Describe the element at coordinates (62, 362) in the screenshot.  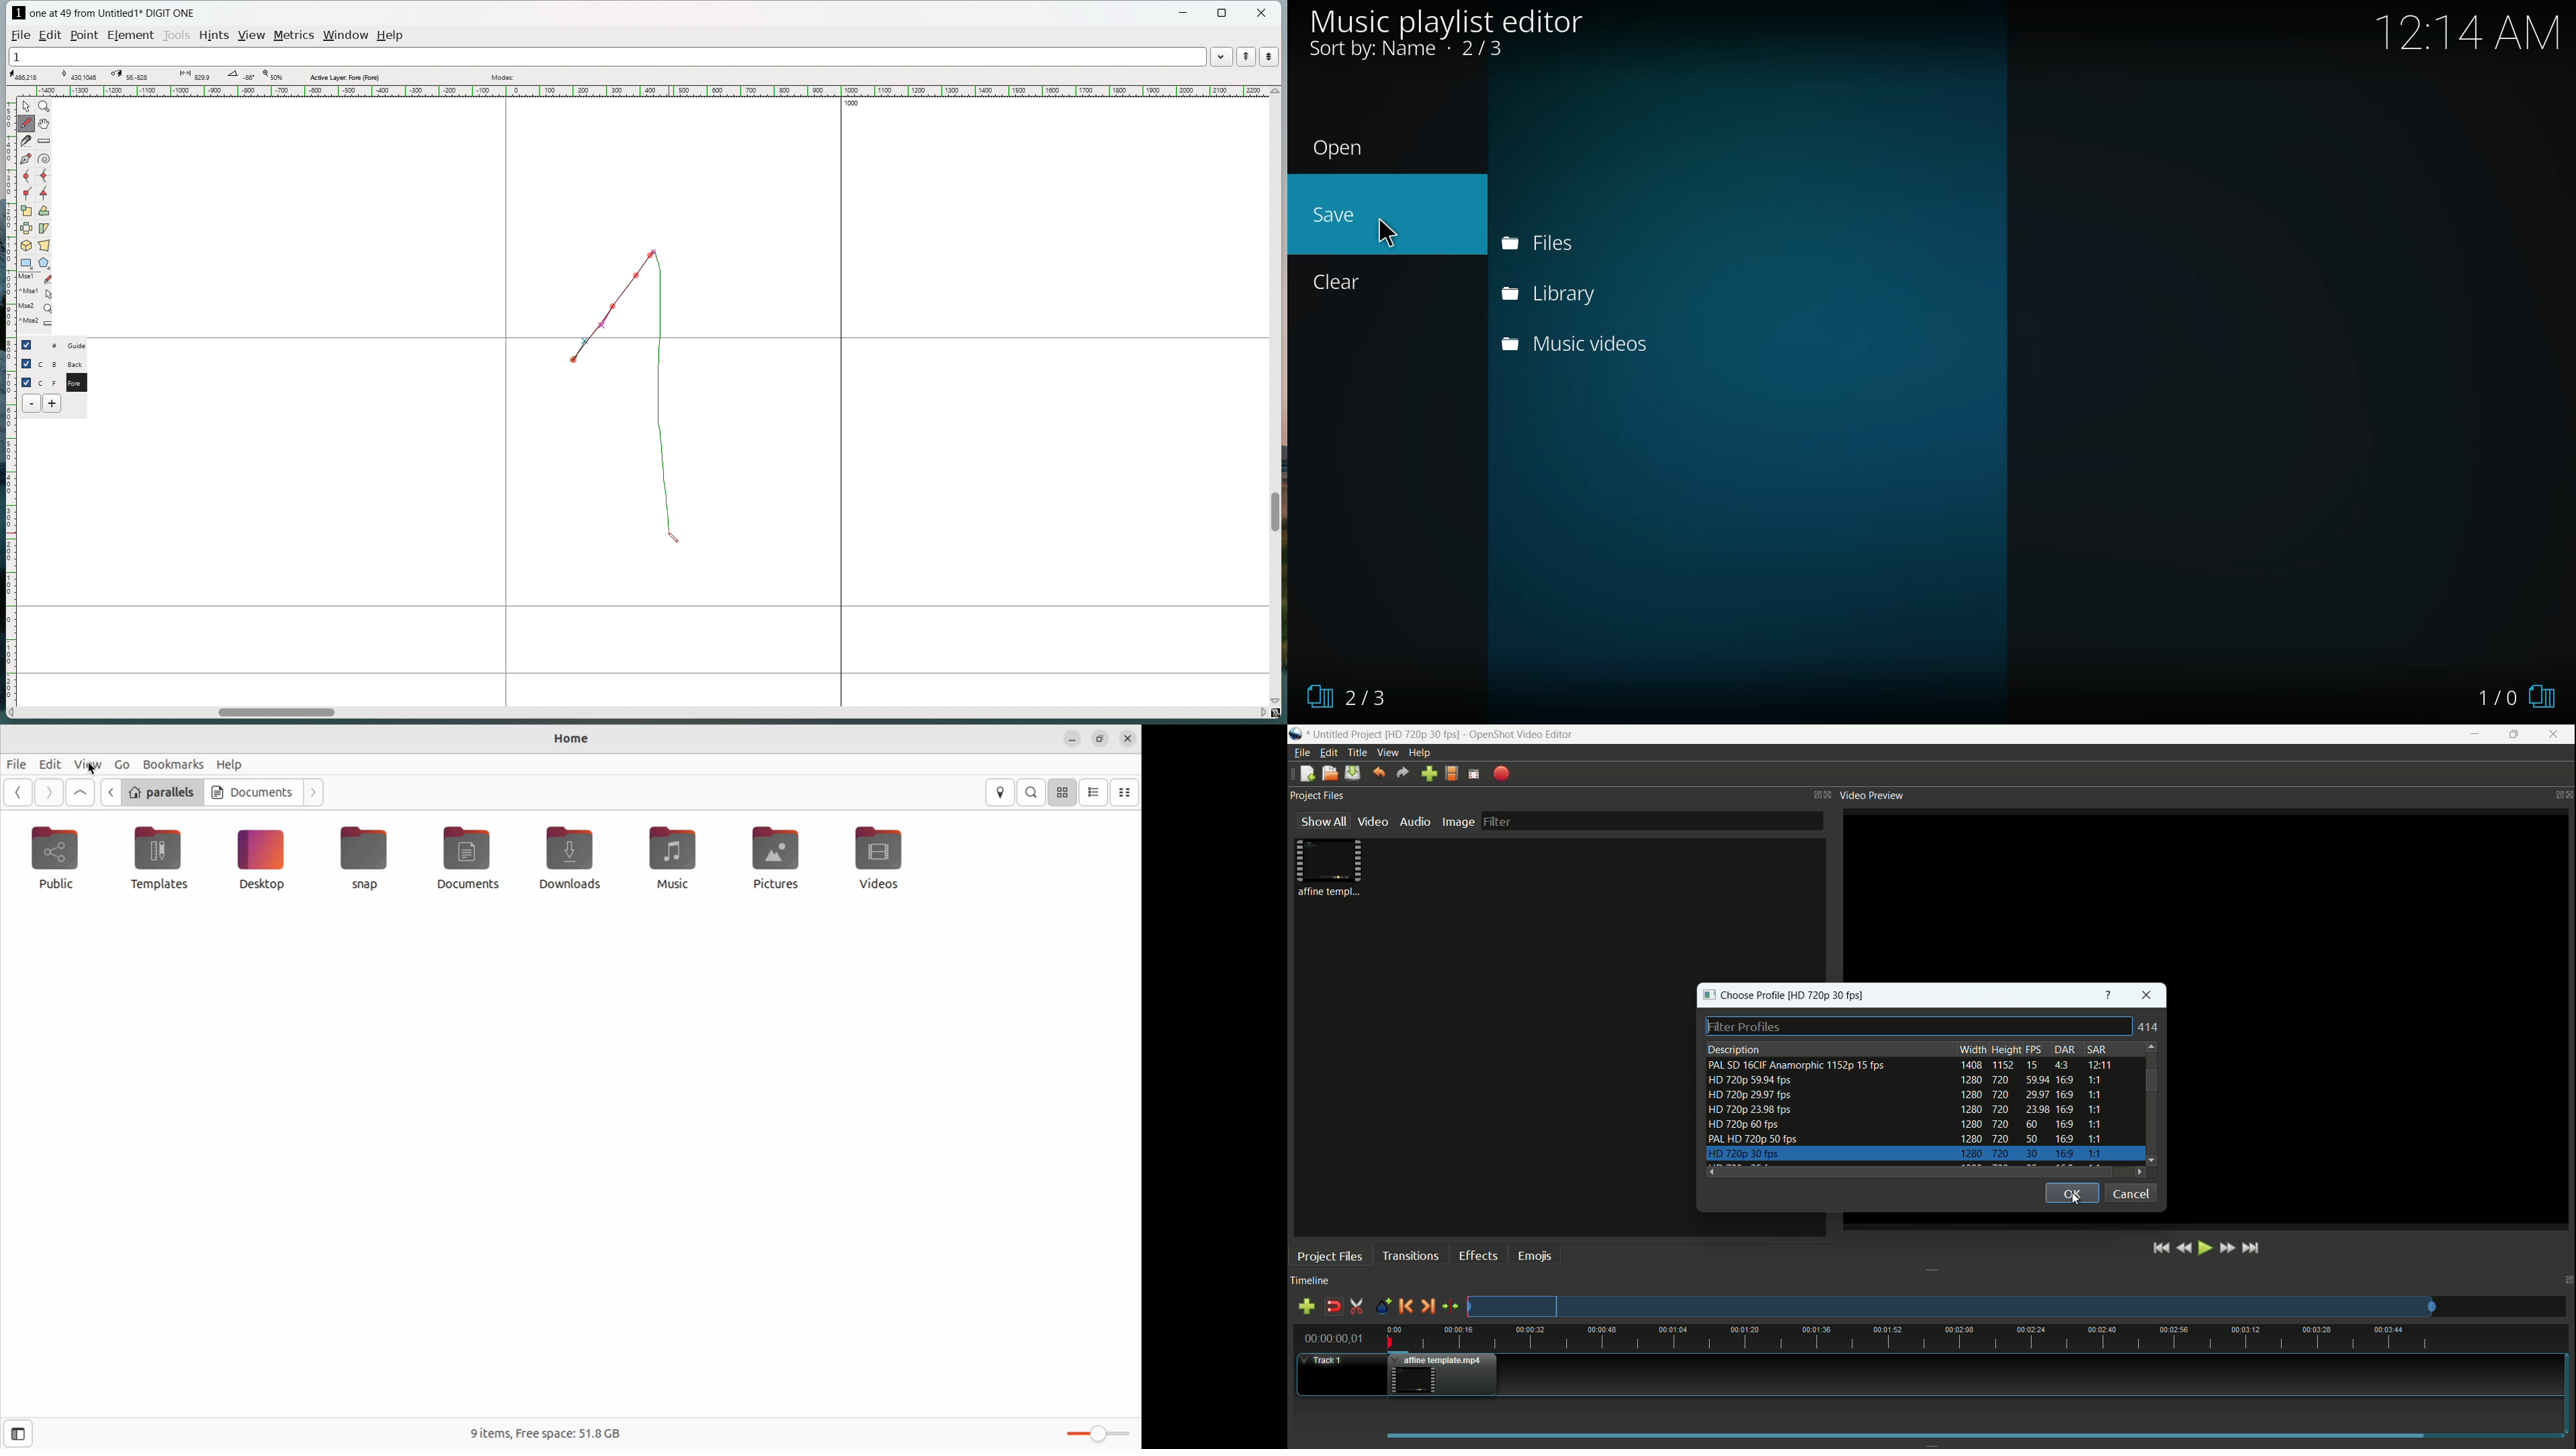
I see `C B Back` at that location.